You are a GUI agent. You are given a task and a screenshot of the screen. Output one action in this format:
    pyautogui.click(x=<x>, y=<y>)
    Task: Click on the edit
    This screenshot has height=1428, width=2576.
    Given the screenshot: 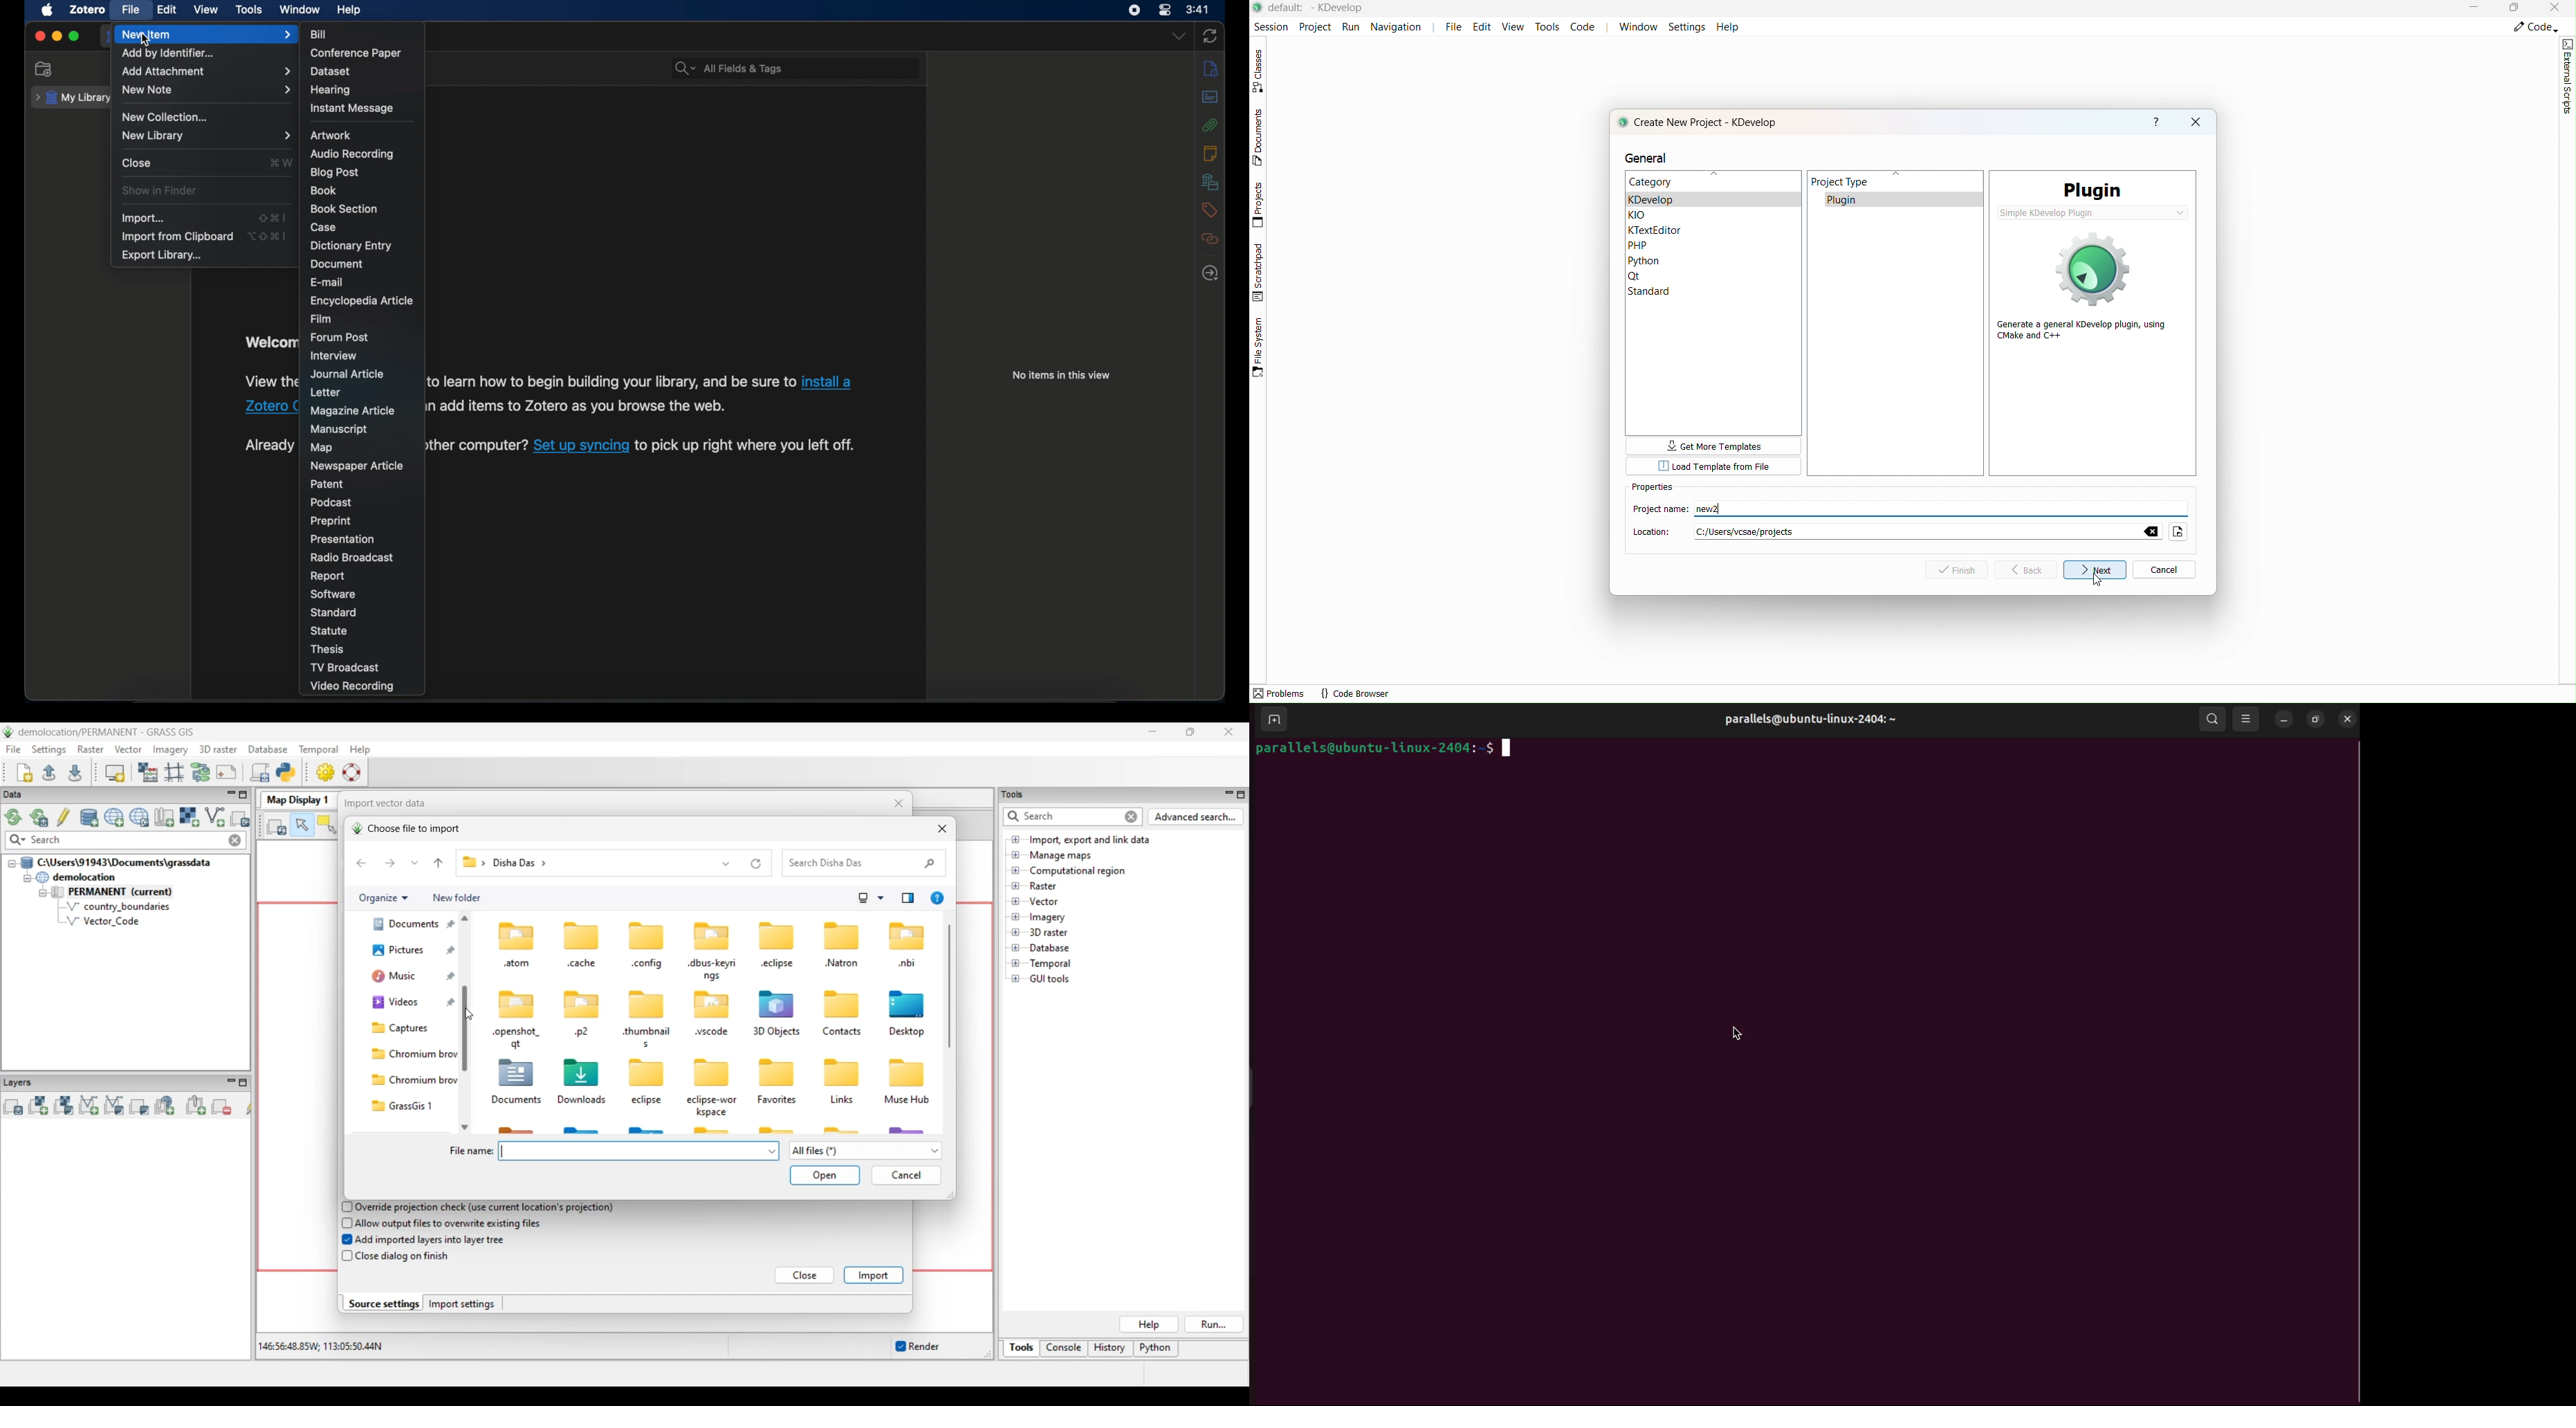 What is the action you would take?
    pyautogui.click(x=168, y=10)
    